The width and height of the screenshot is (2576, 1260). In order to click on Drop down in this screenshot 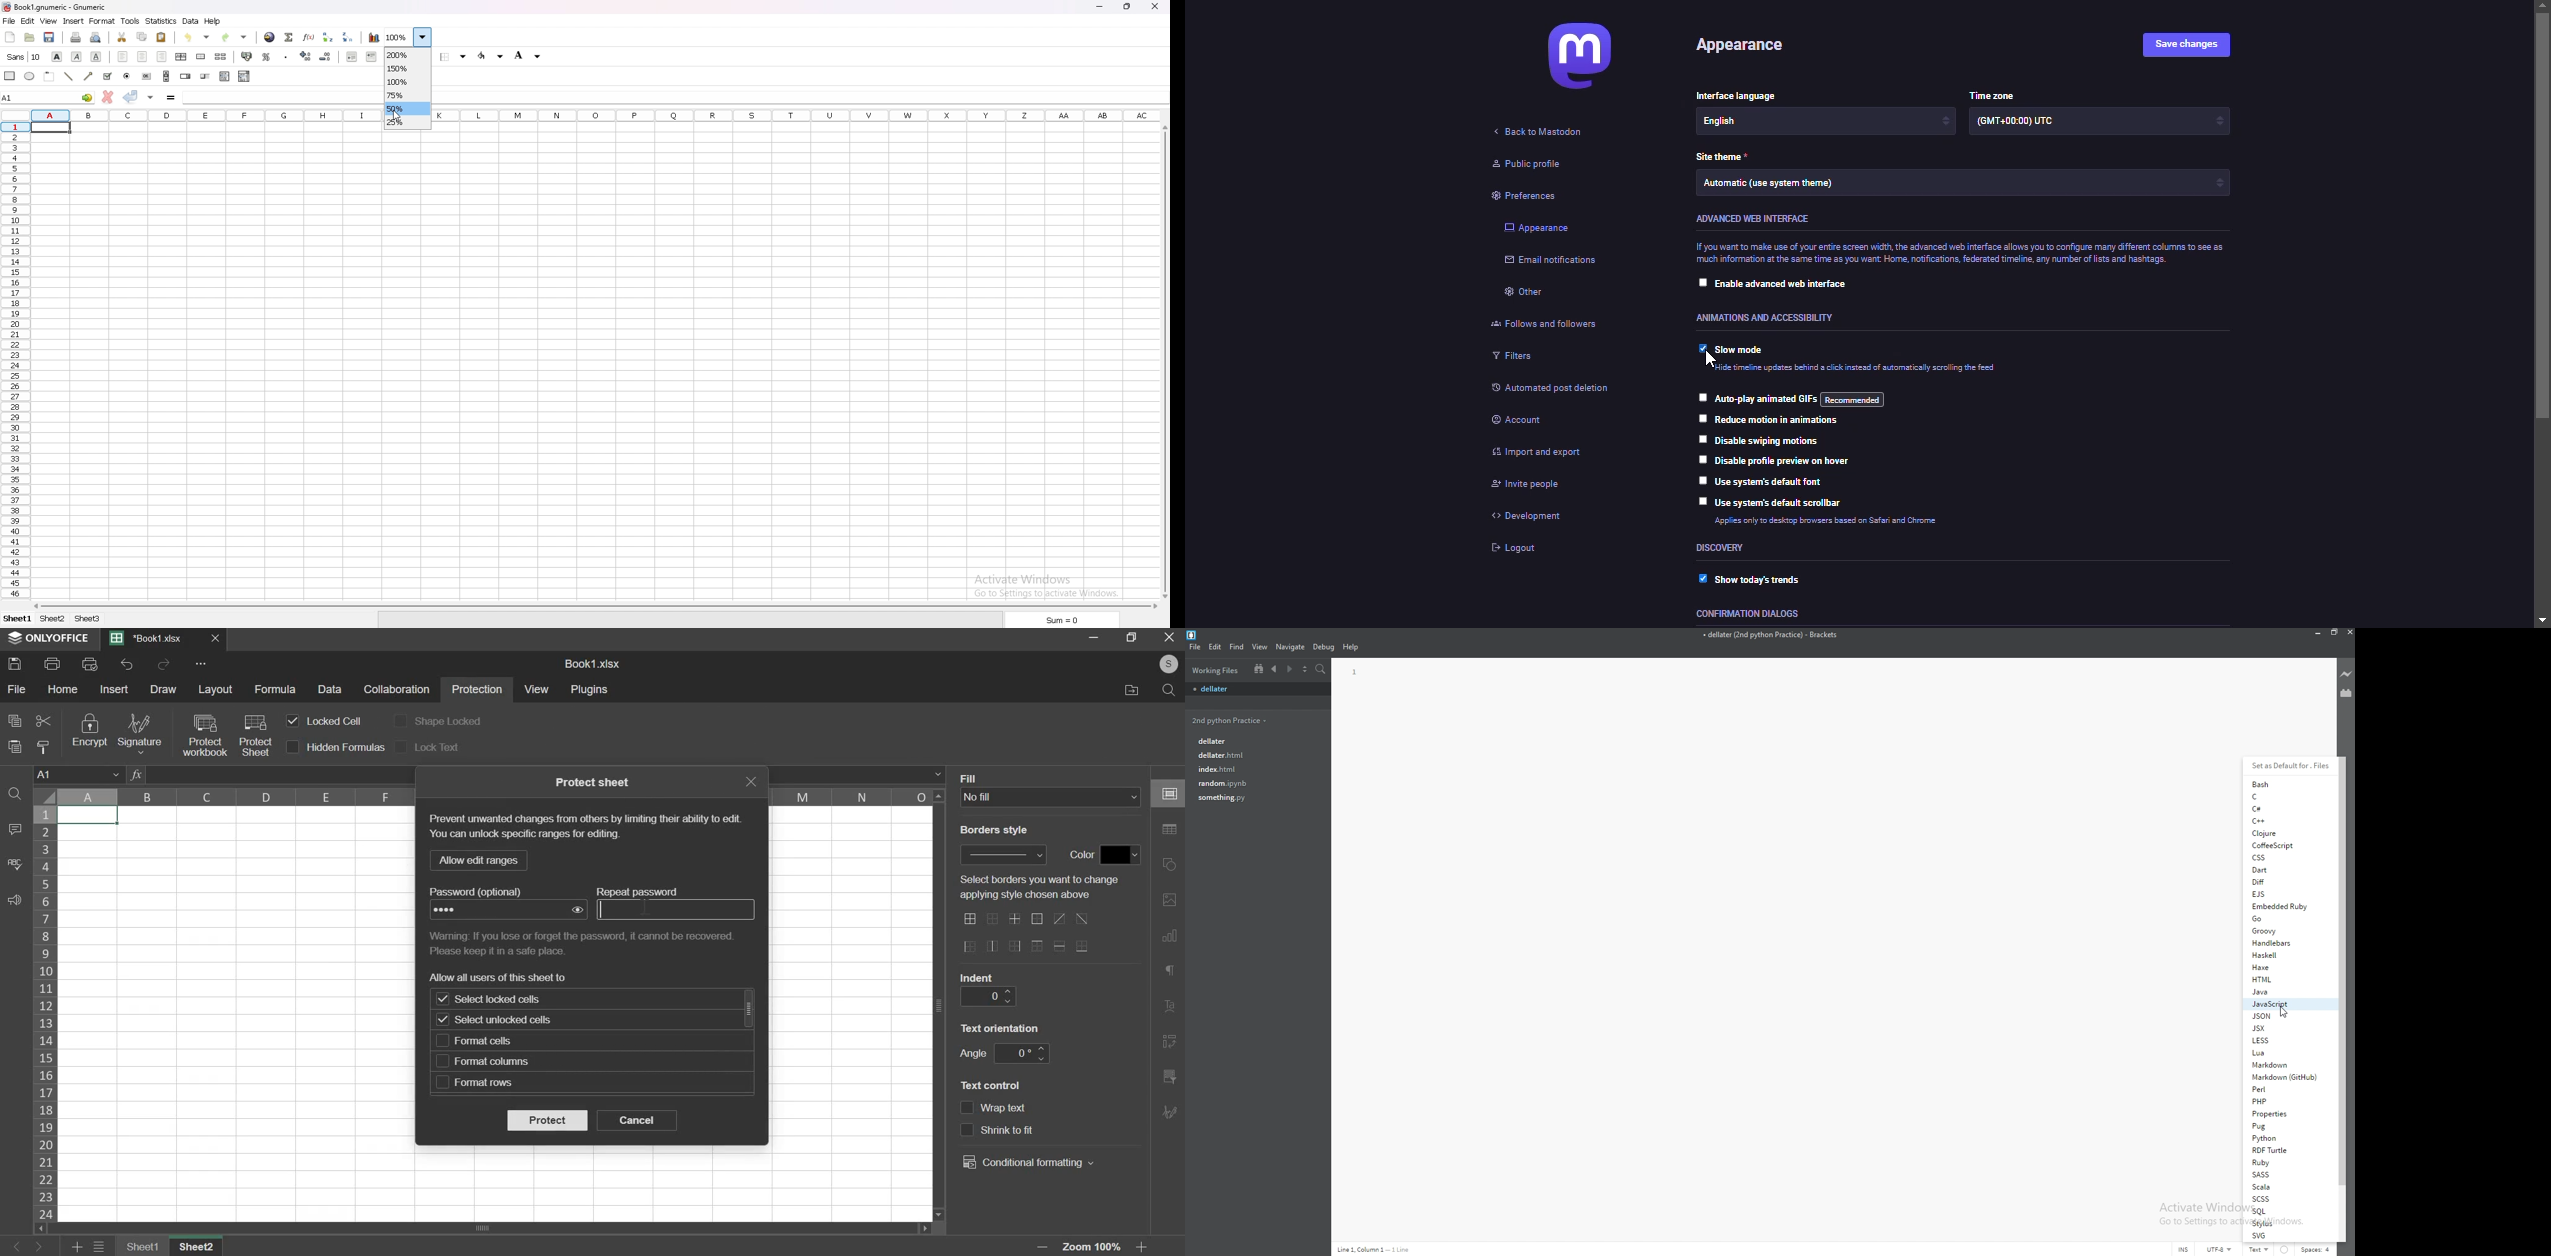, I will do `click(503, 57)`.